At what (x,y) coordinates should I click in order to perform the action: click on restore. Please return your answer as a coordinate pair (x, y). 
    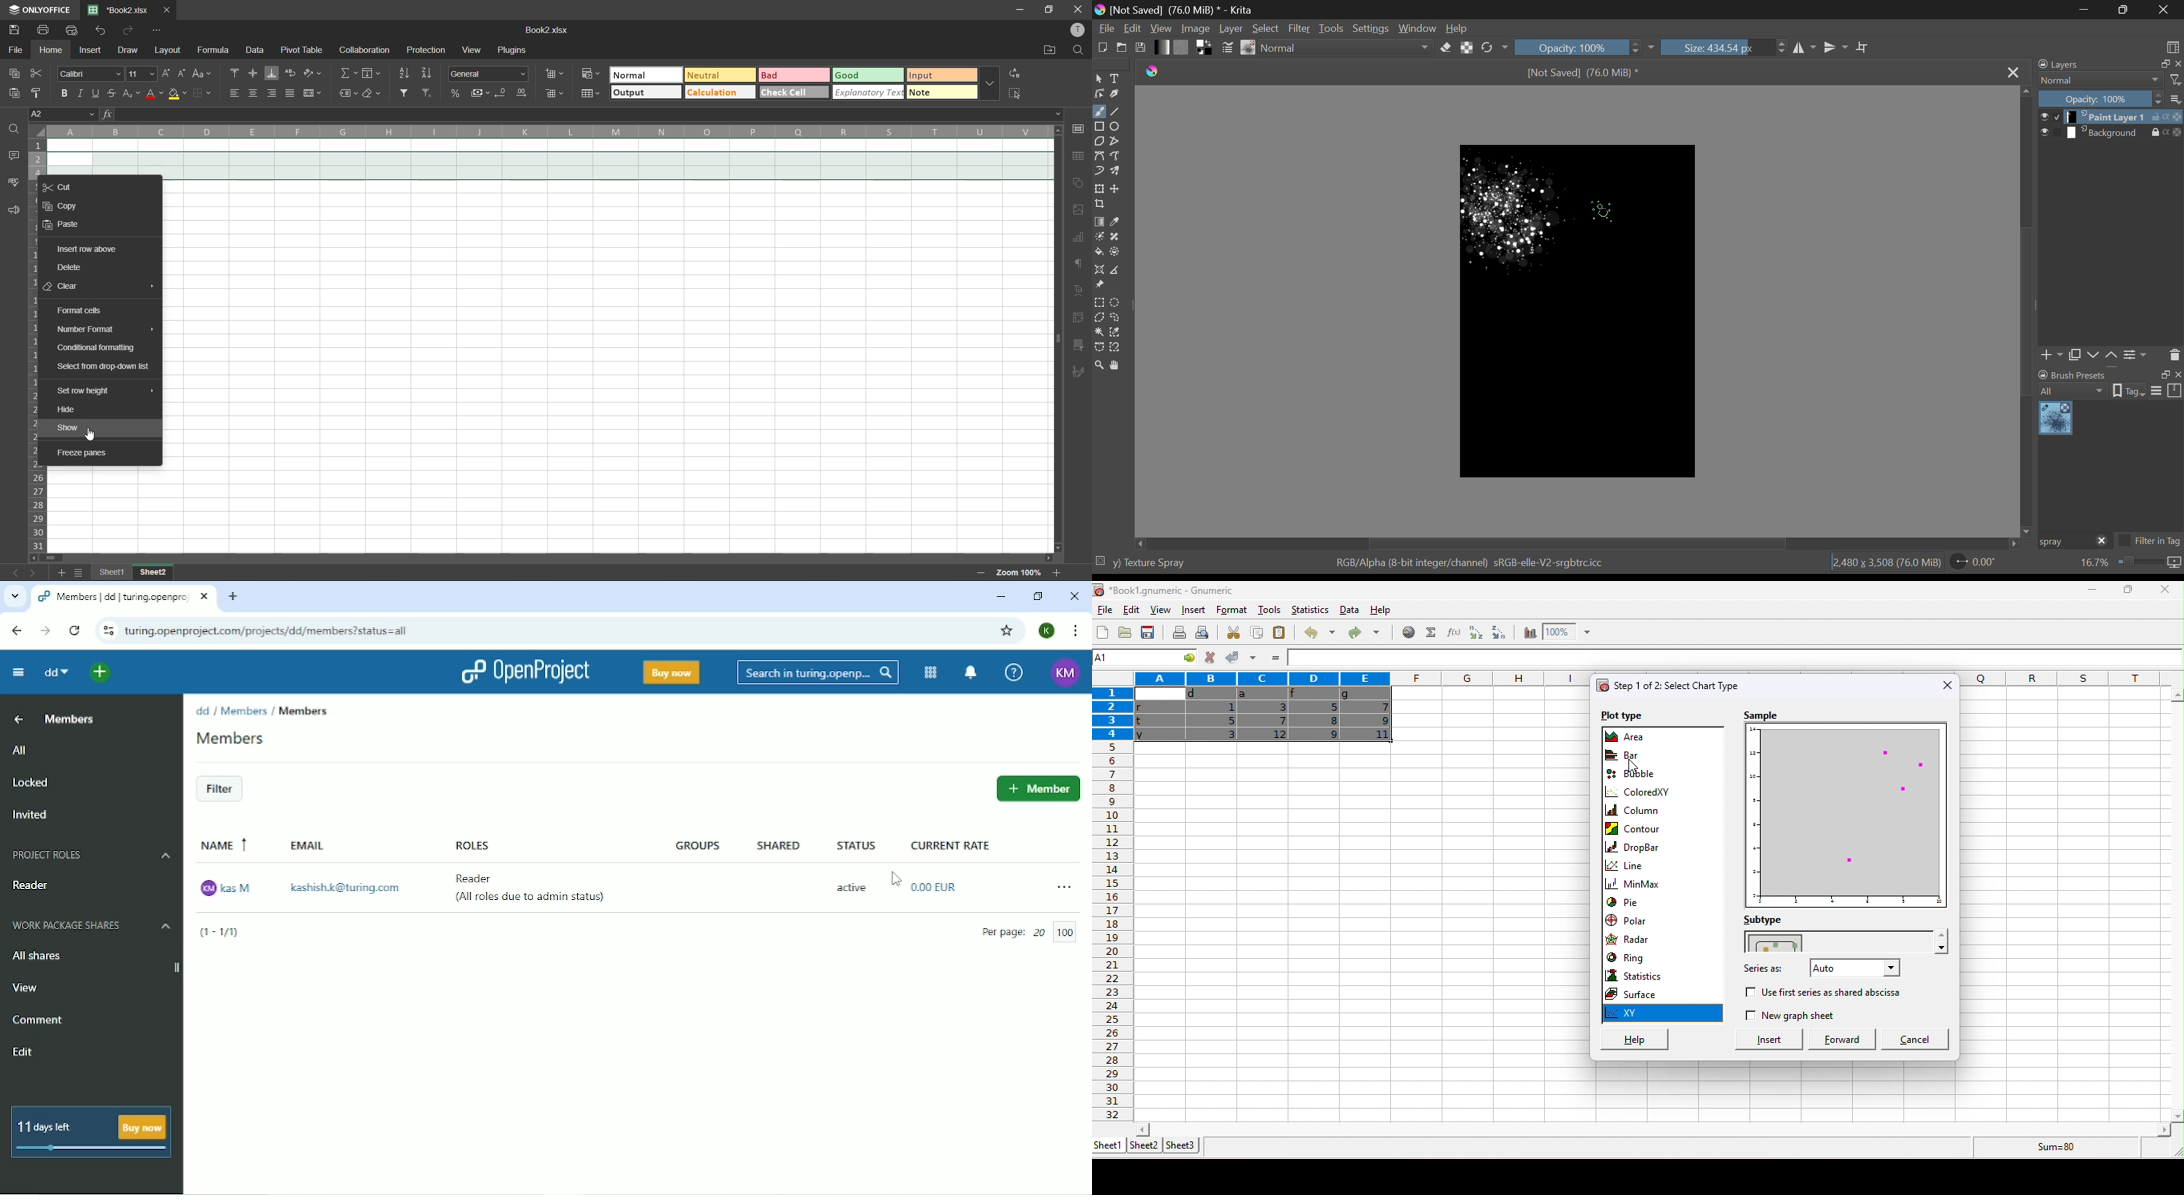
    Looking at the image, I should click on (2163, 375).